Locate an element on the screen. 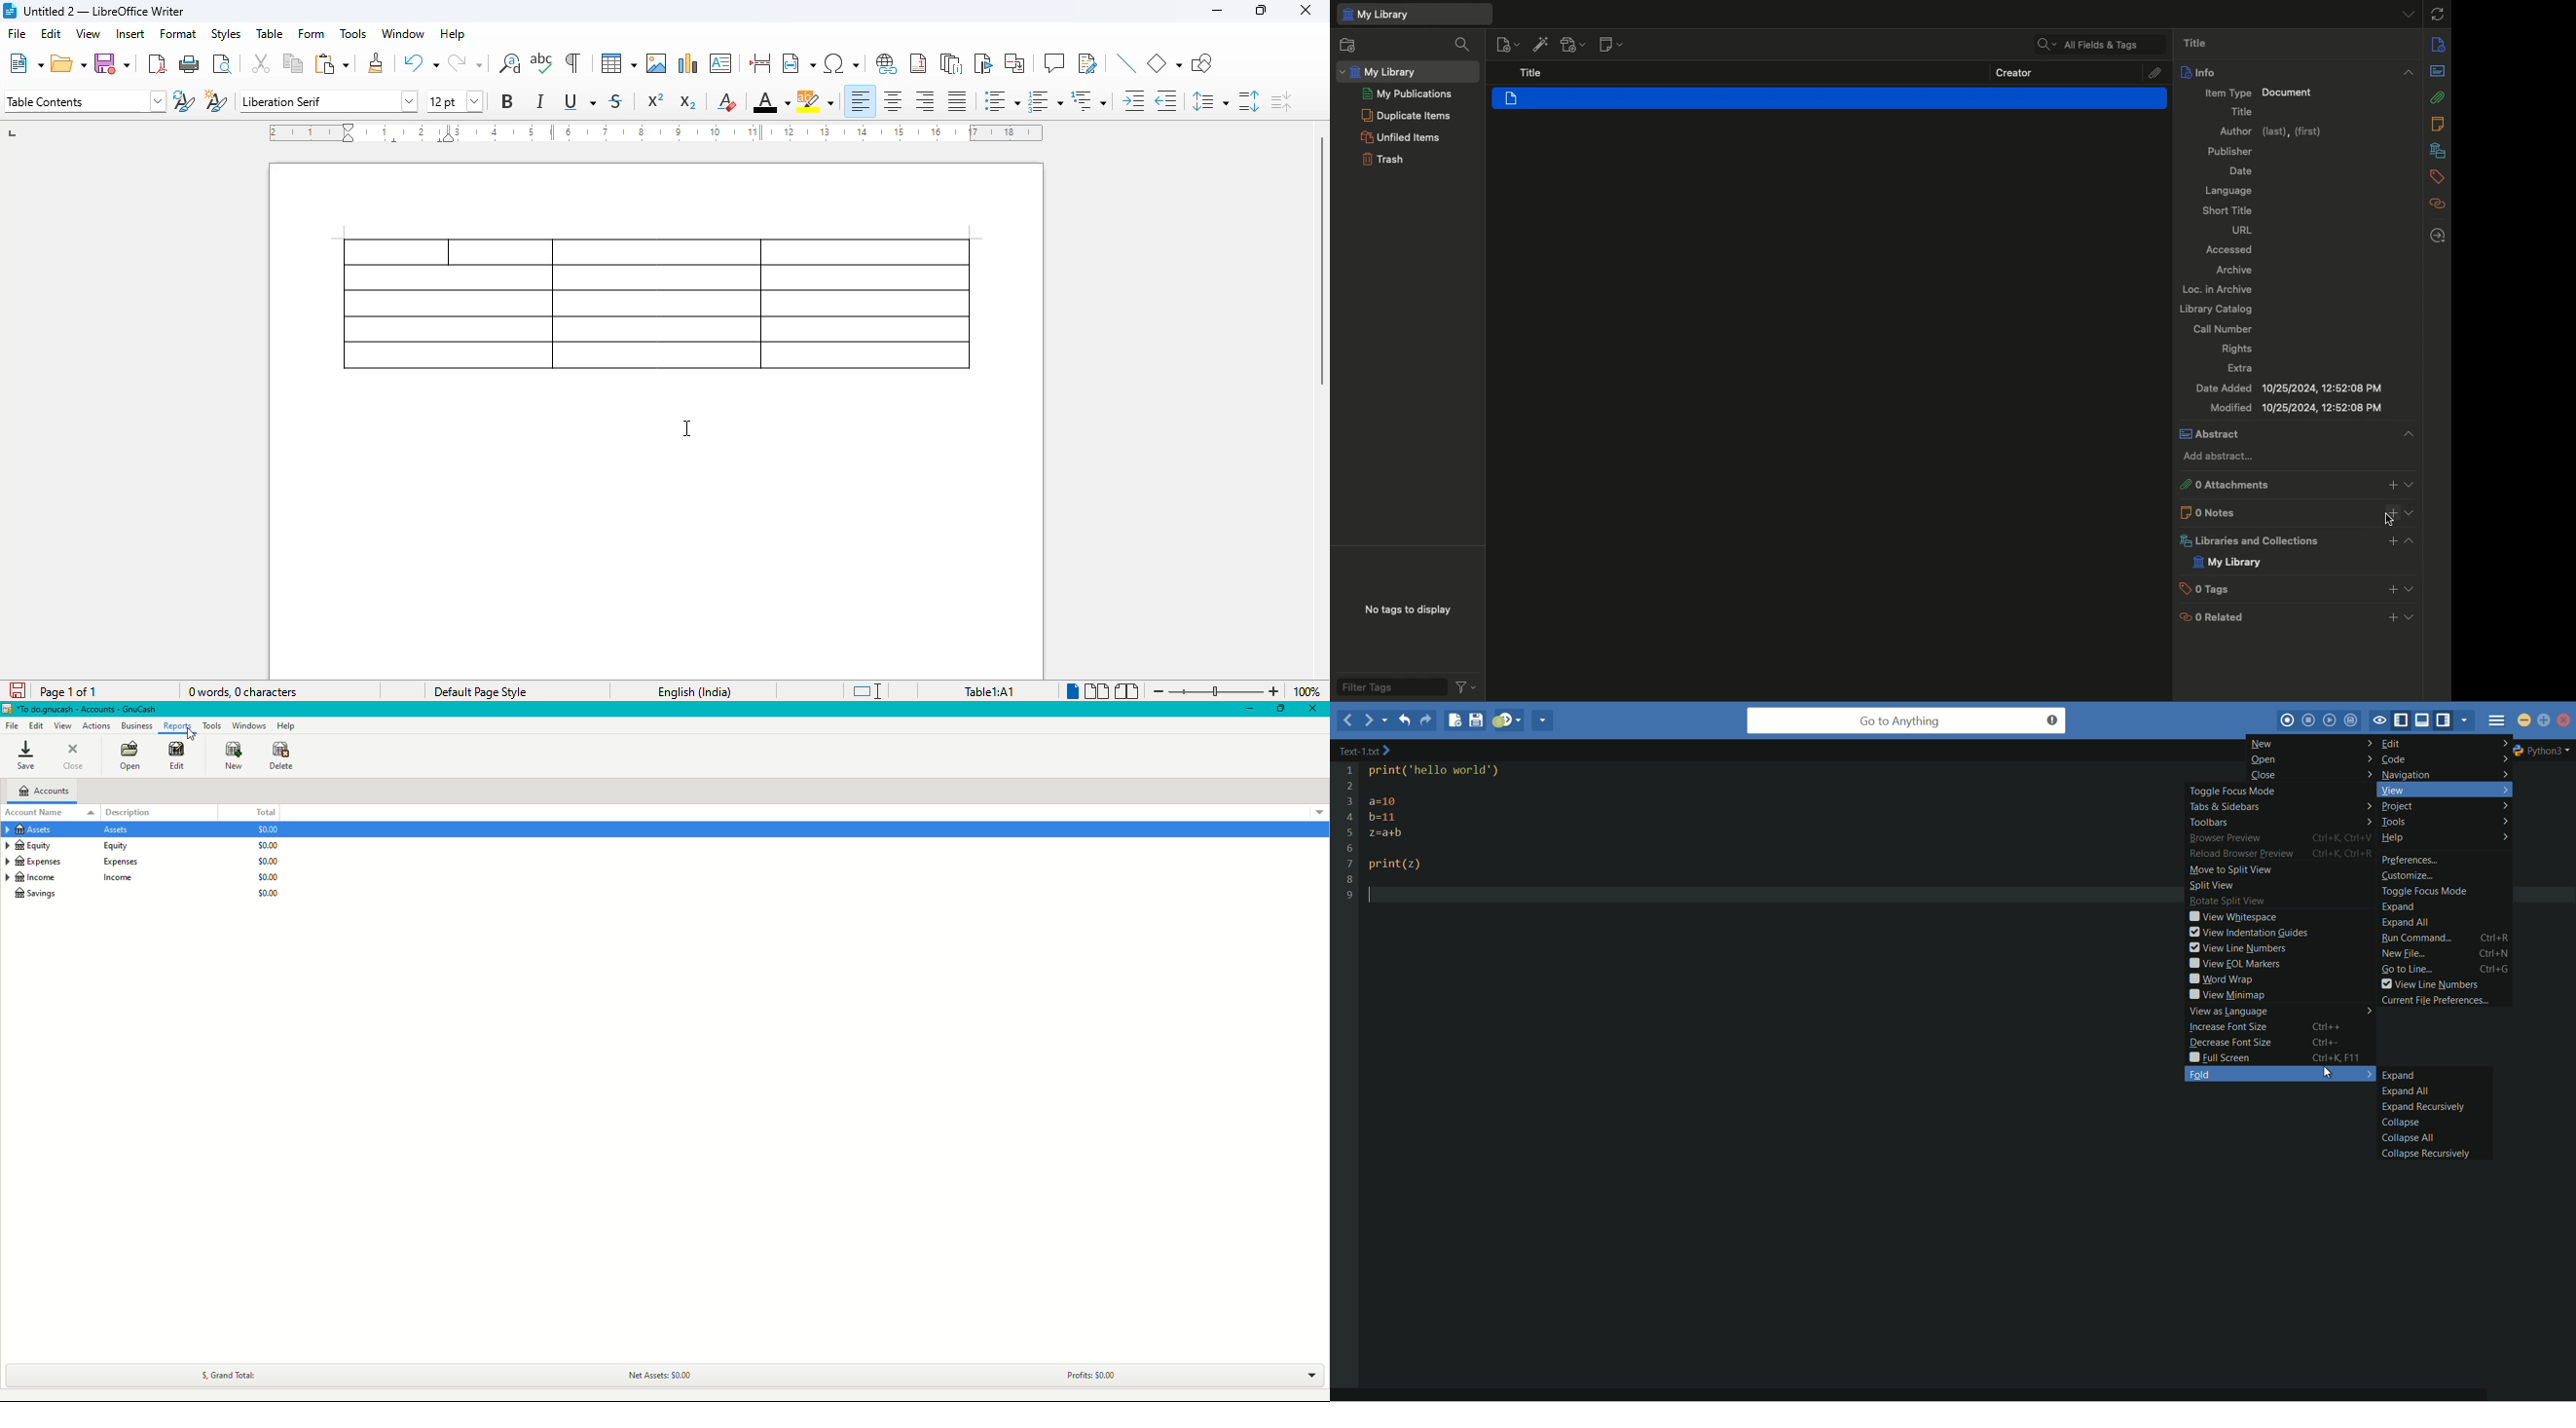 This screenshot has width=2576, height=1428. expand all is located at coordinates (2409, 922).